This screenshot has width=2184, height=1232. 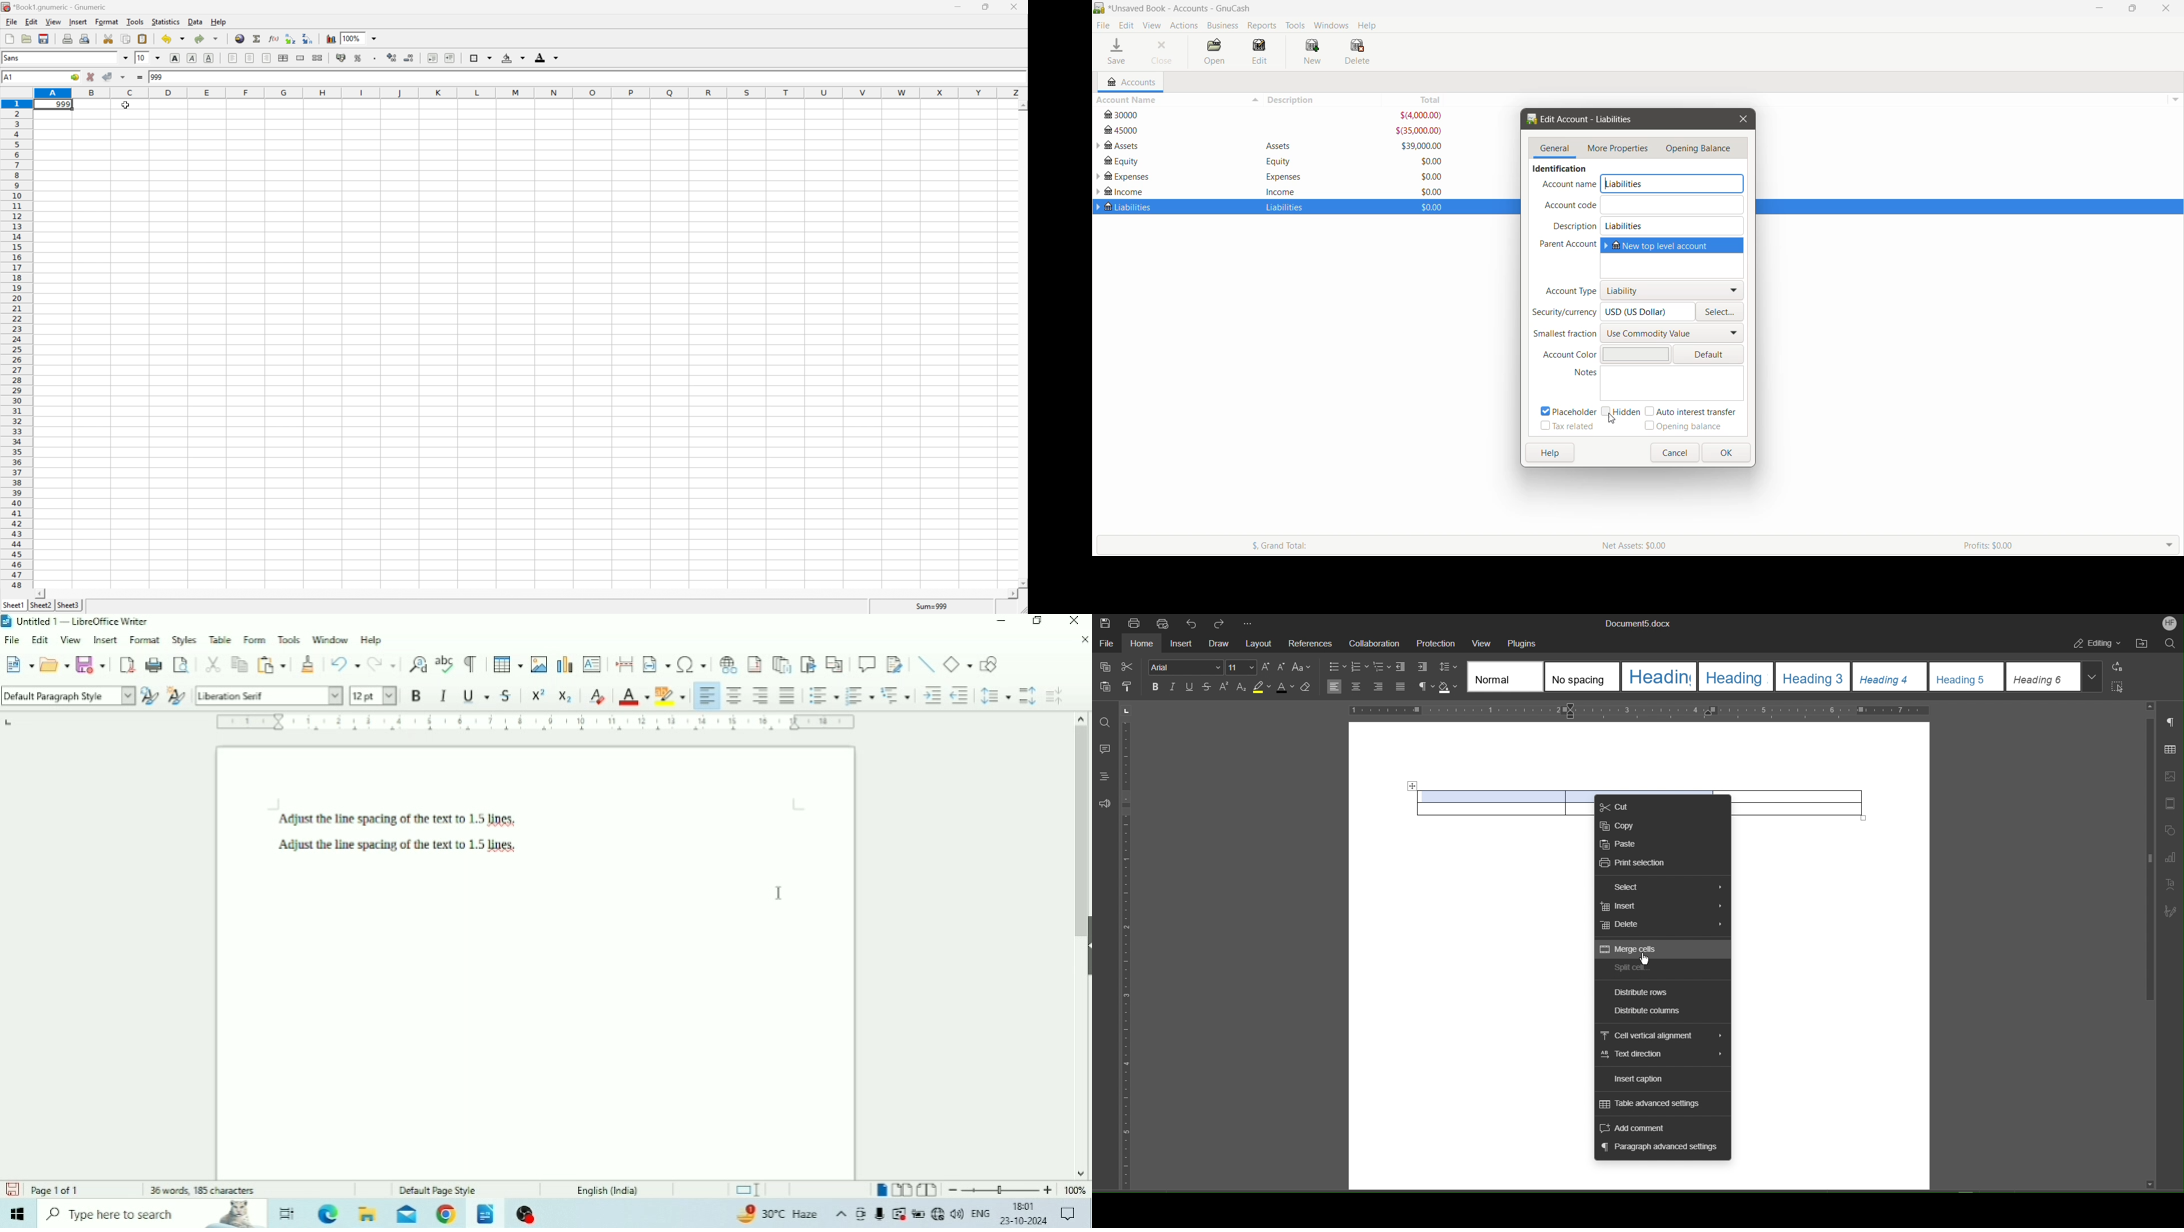 What do you see at coordinates (506, 696) in the screenshot?
I see `Strikethrough` at bounding box center [506, 696].